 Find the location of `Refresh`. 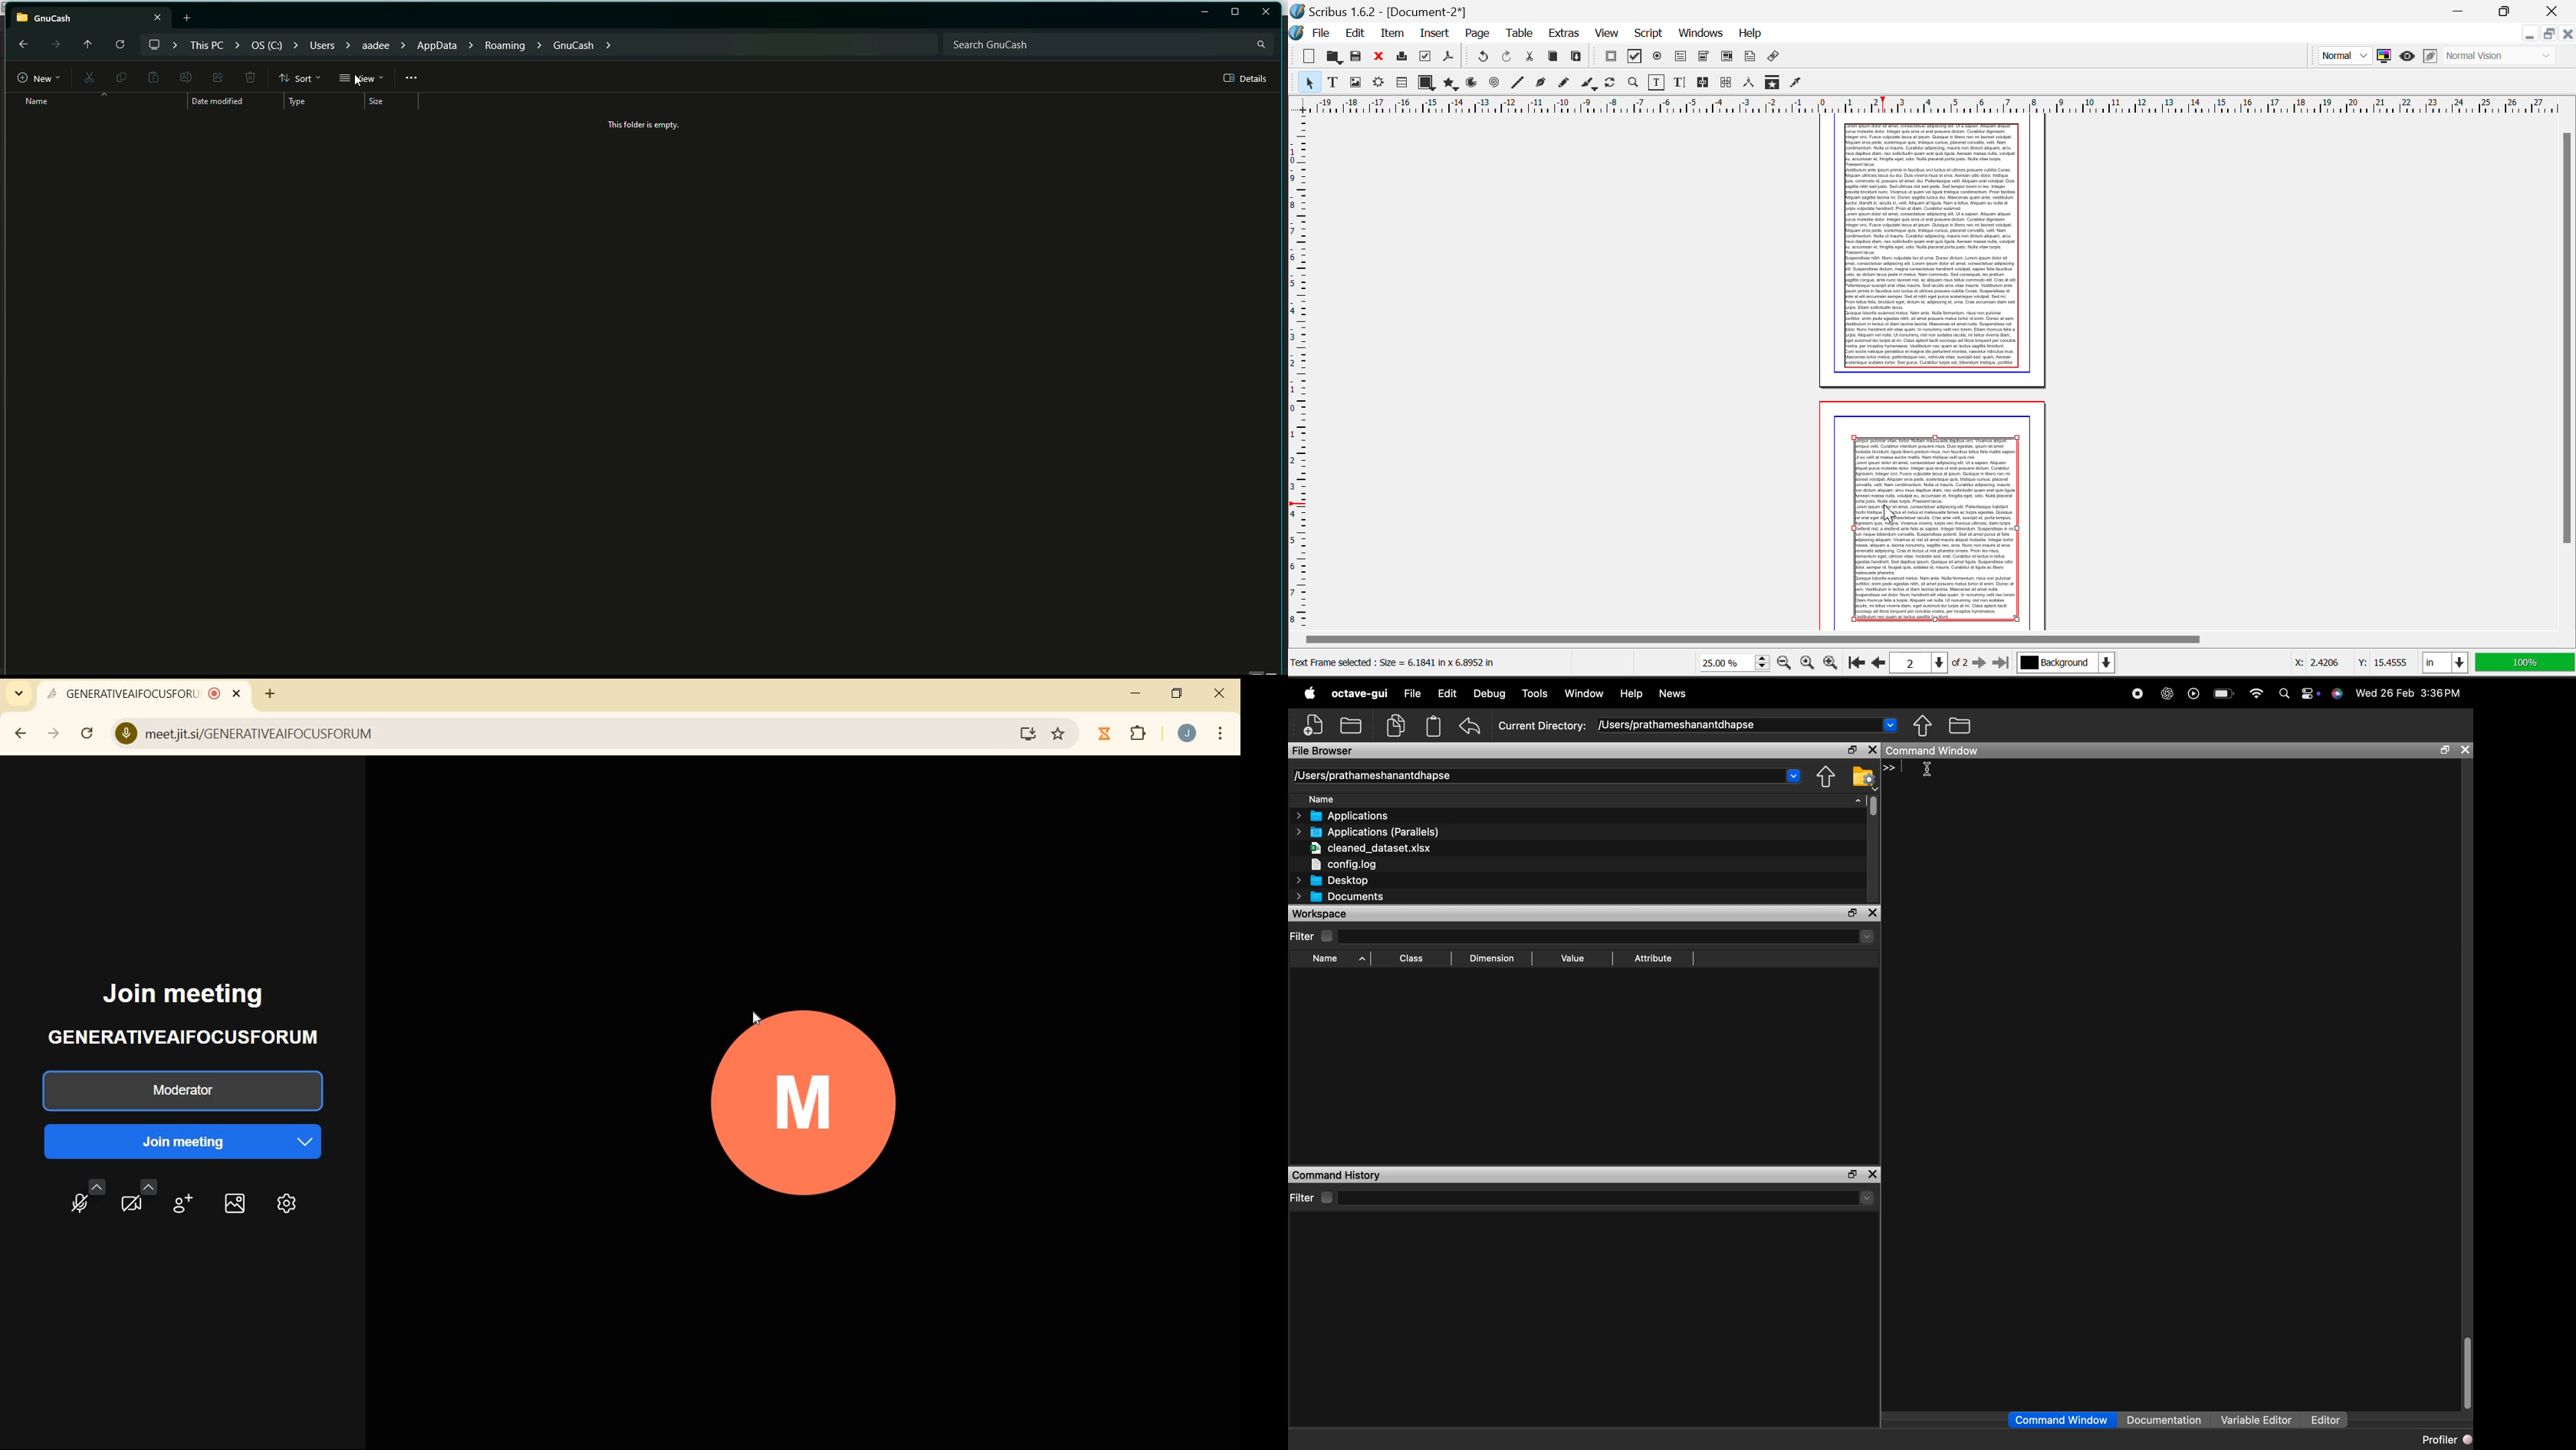

Refresh is located at coordinates (119, 45).